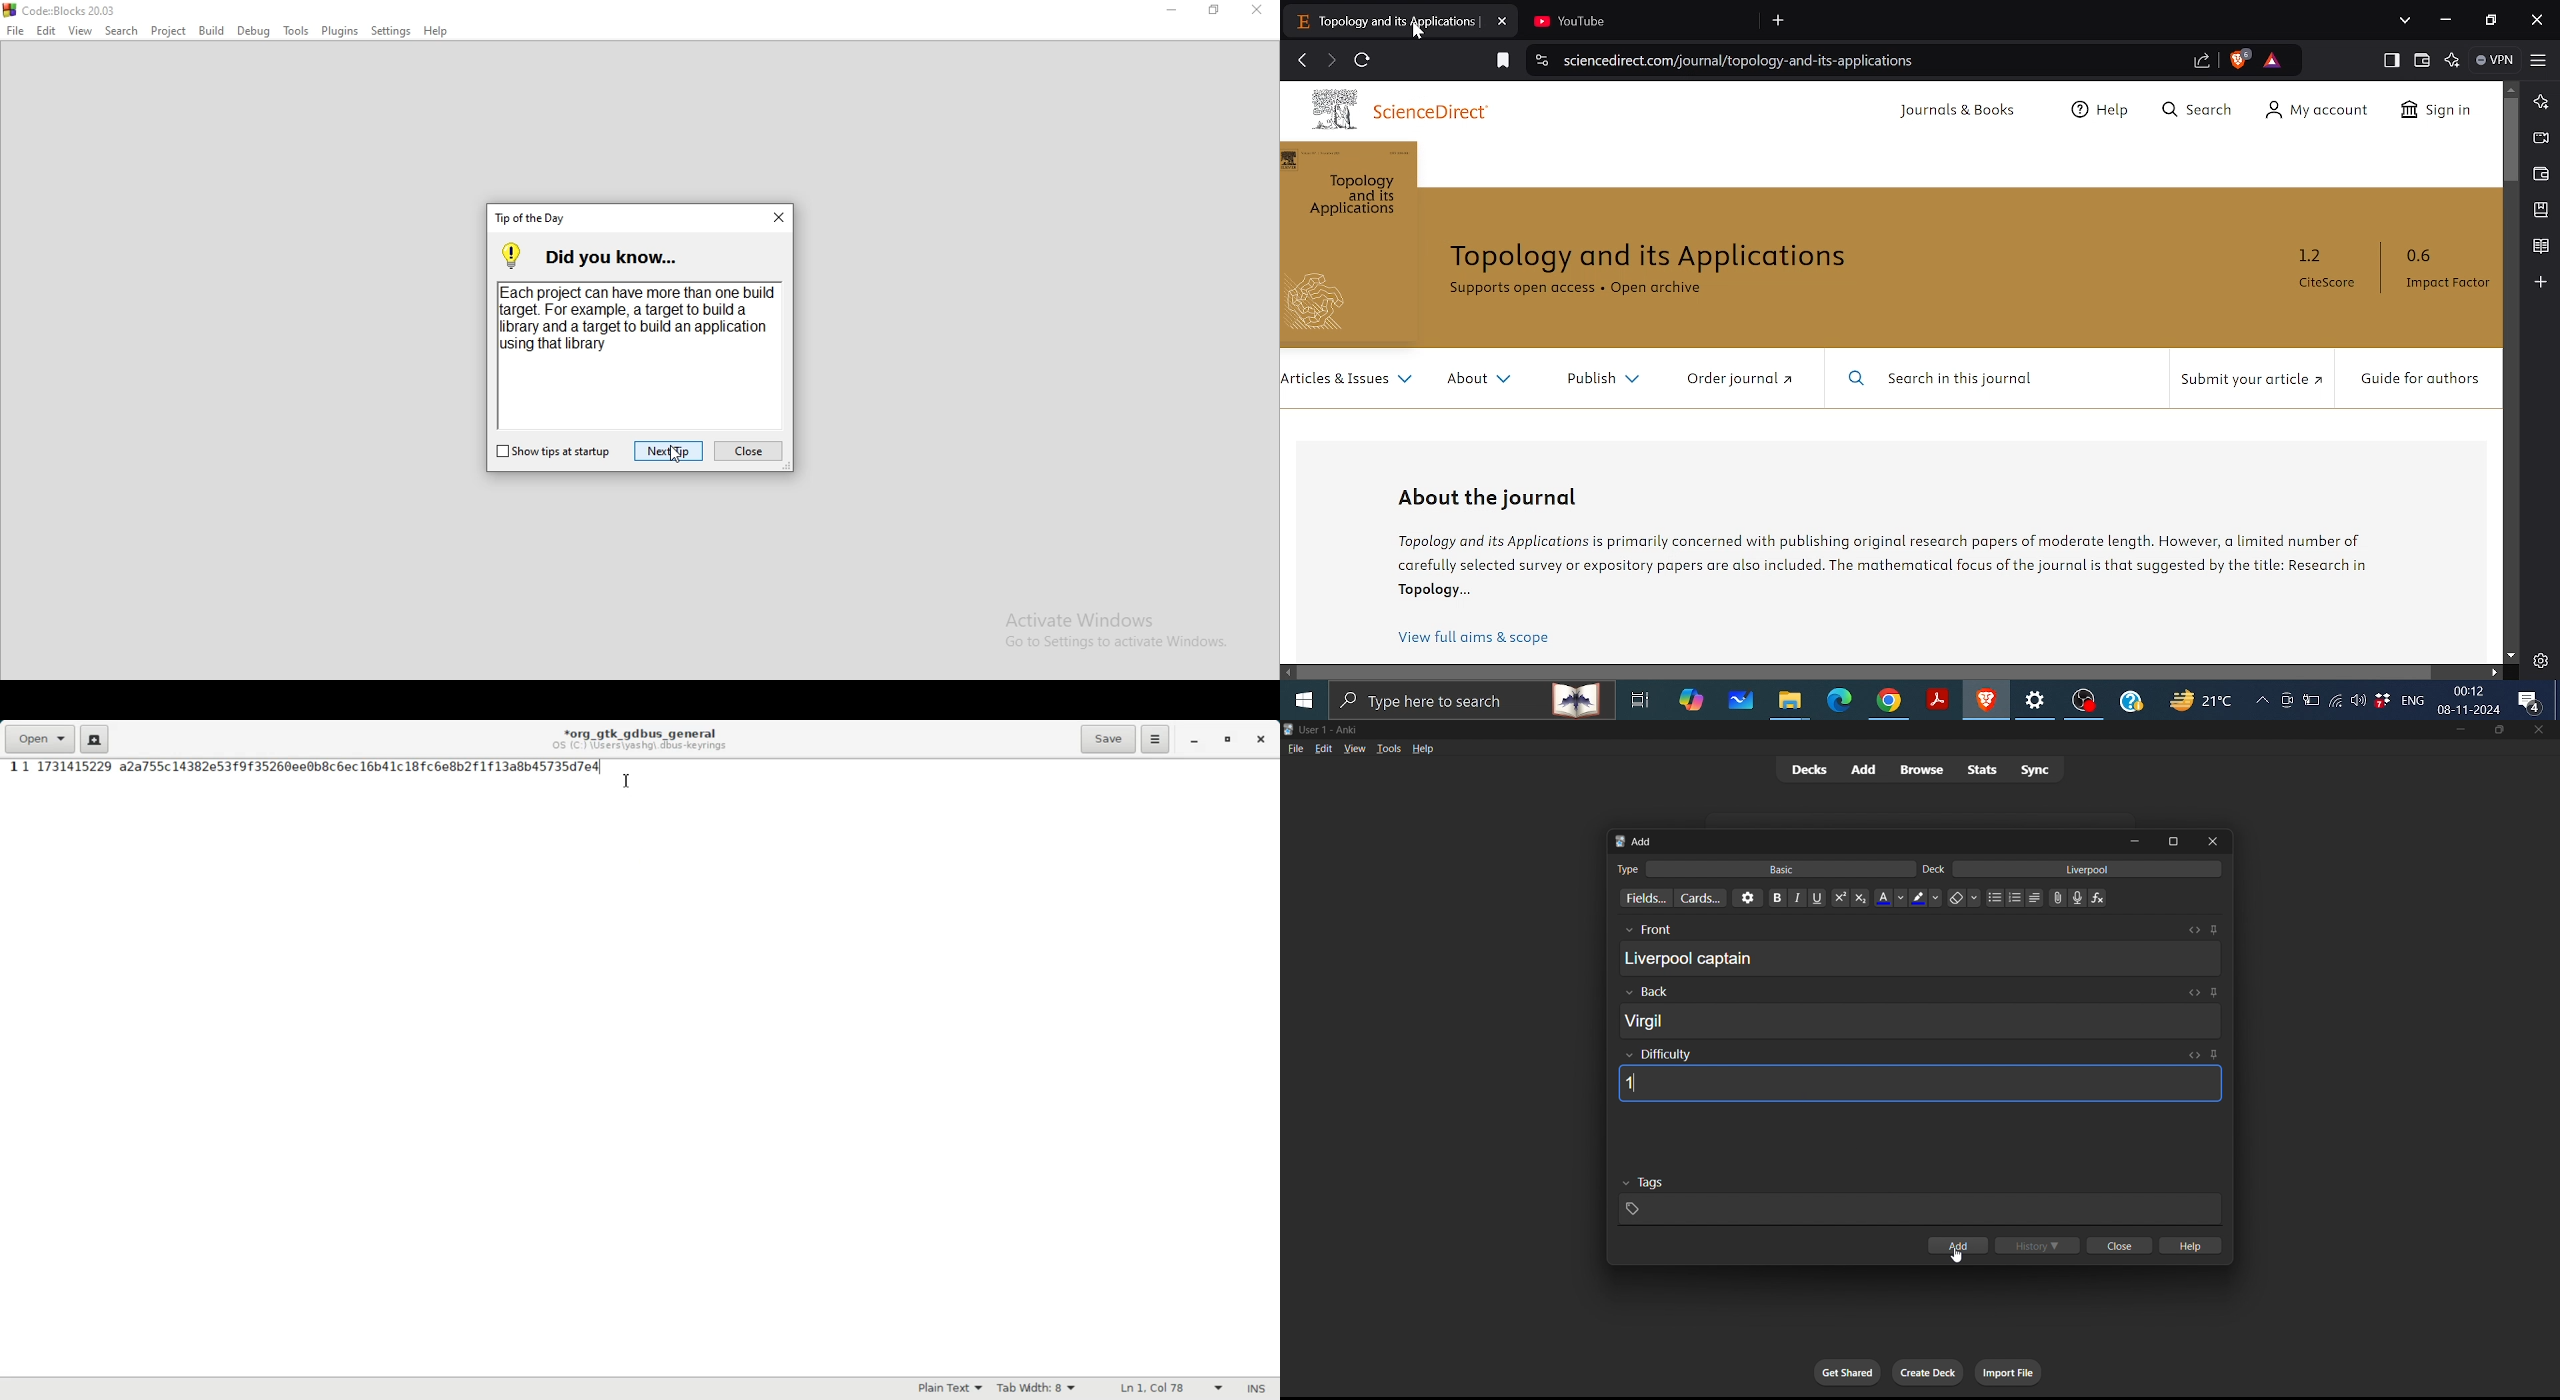 The image size is (2576, 1400). I want to click on Text, so click(1331, 731).